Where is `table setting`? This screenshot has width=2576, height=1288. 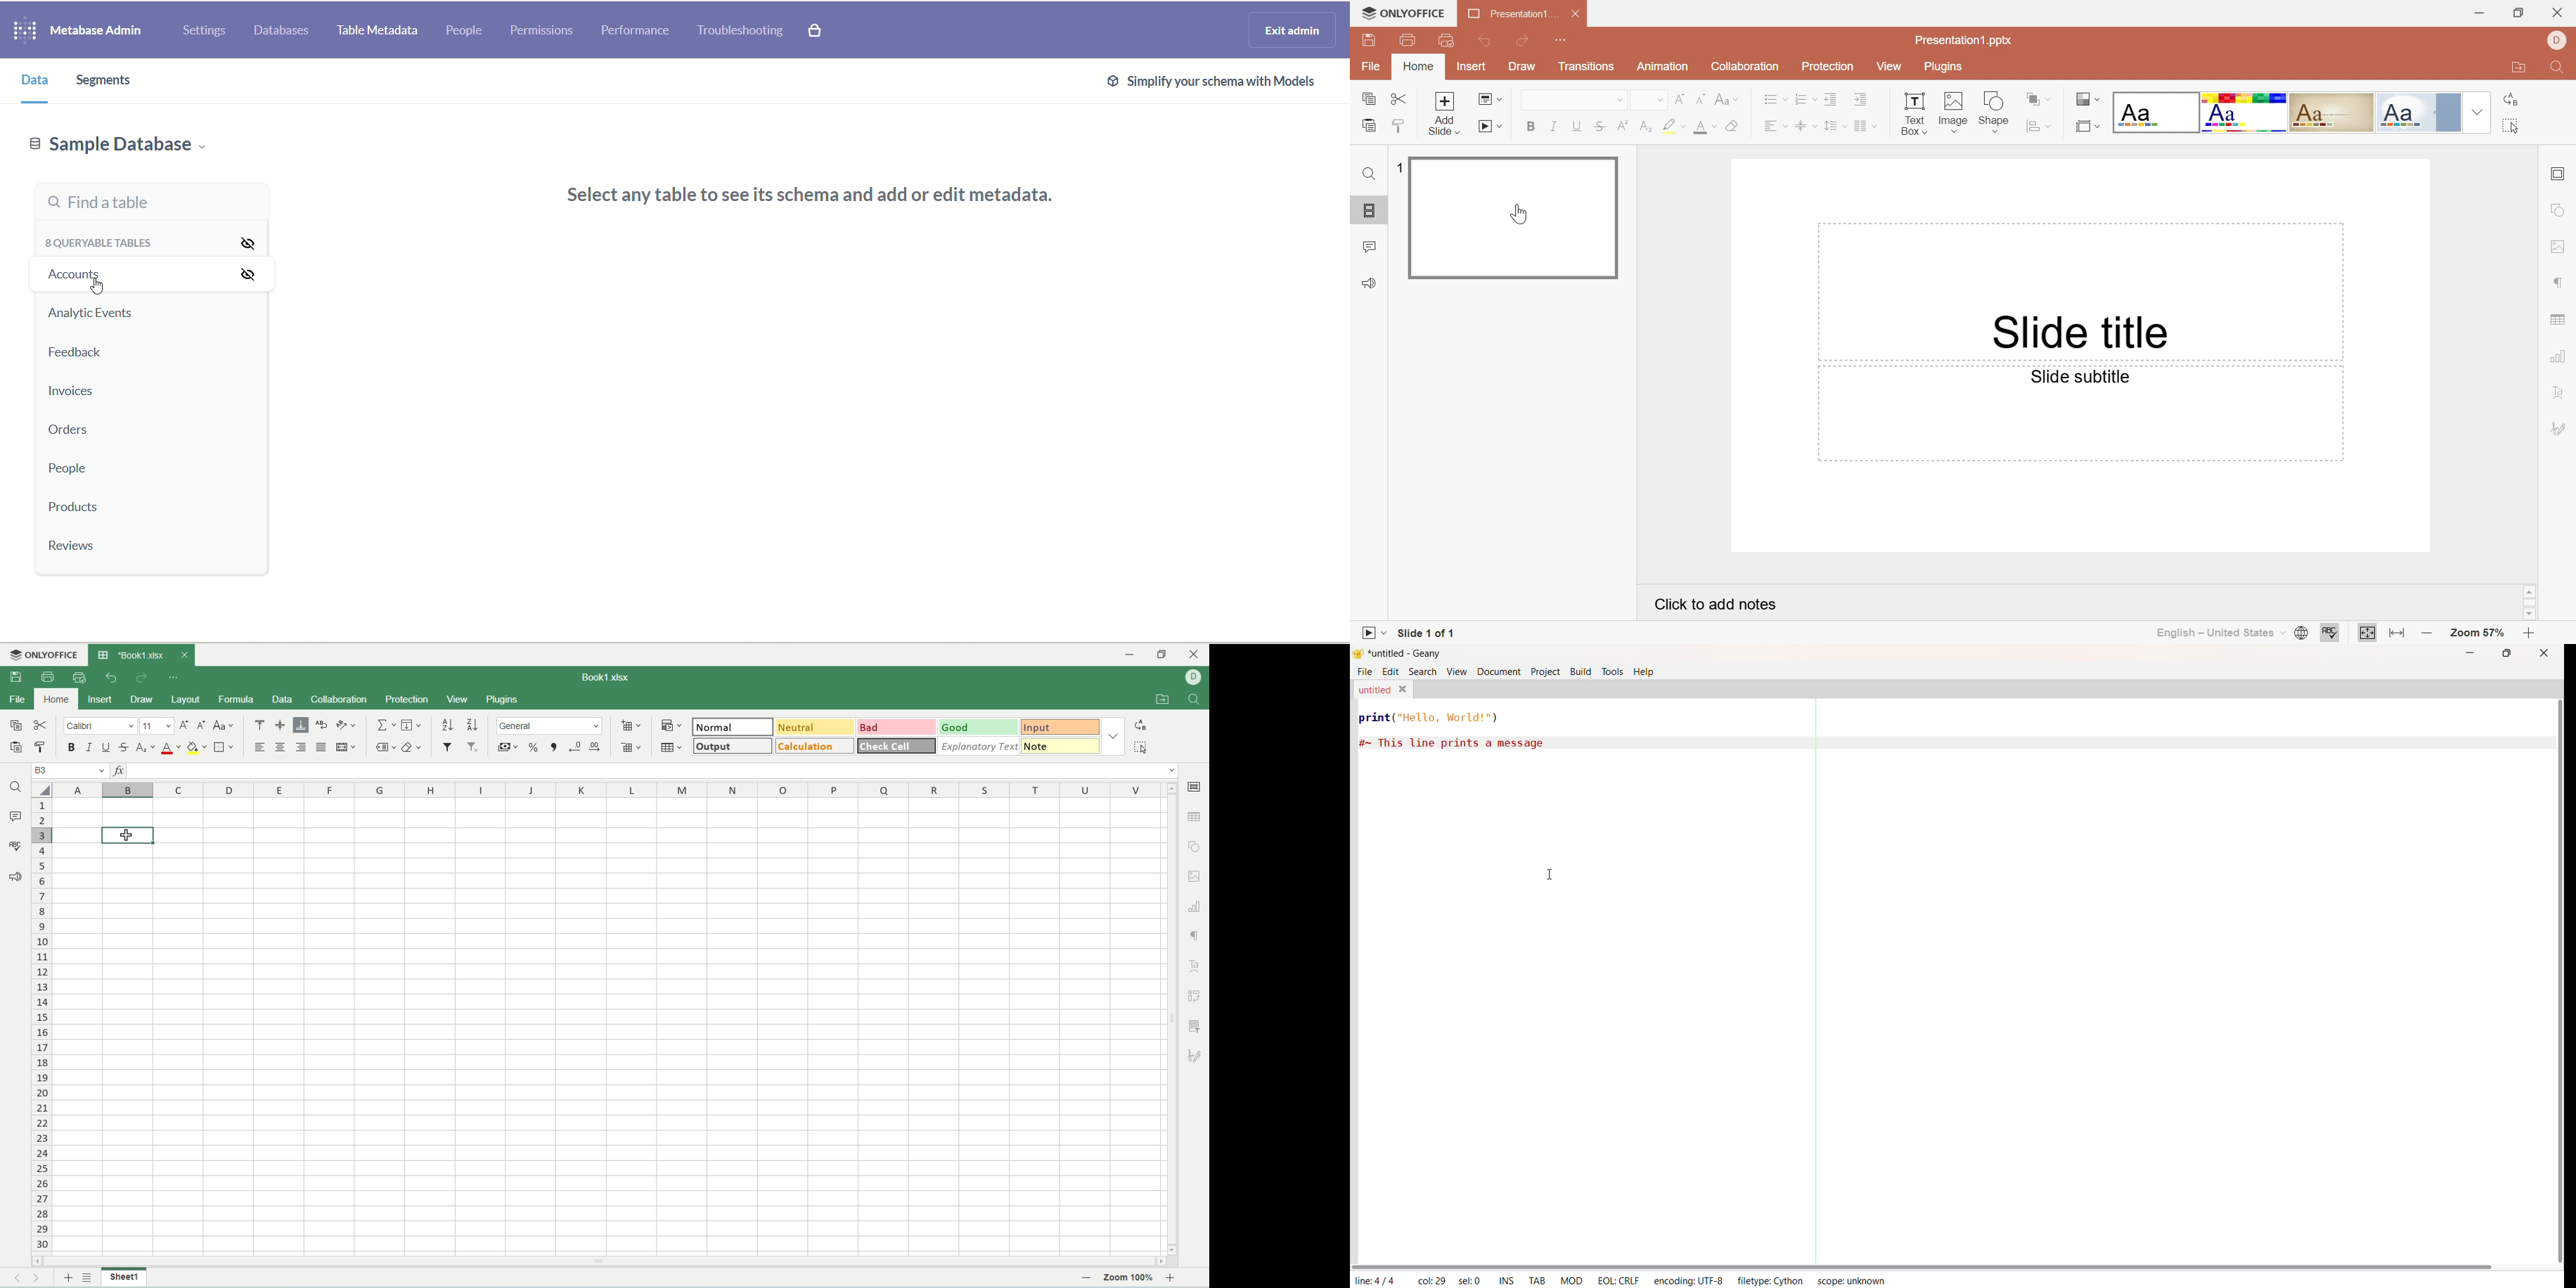 table setting is located at coordinates (1196, 816).